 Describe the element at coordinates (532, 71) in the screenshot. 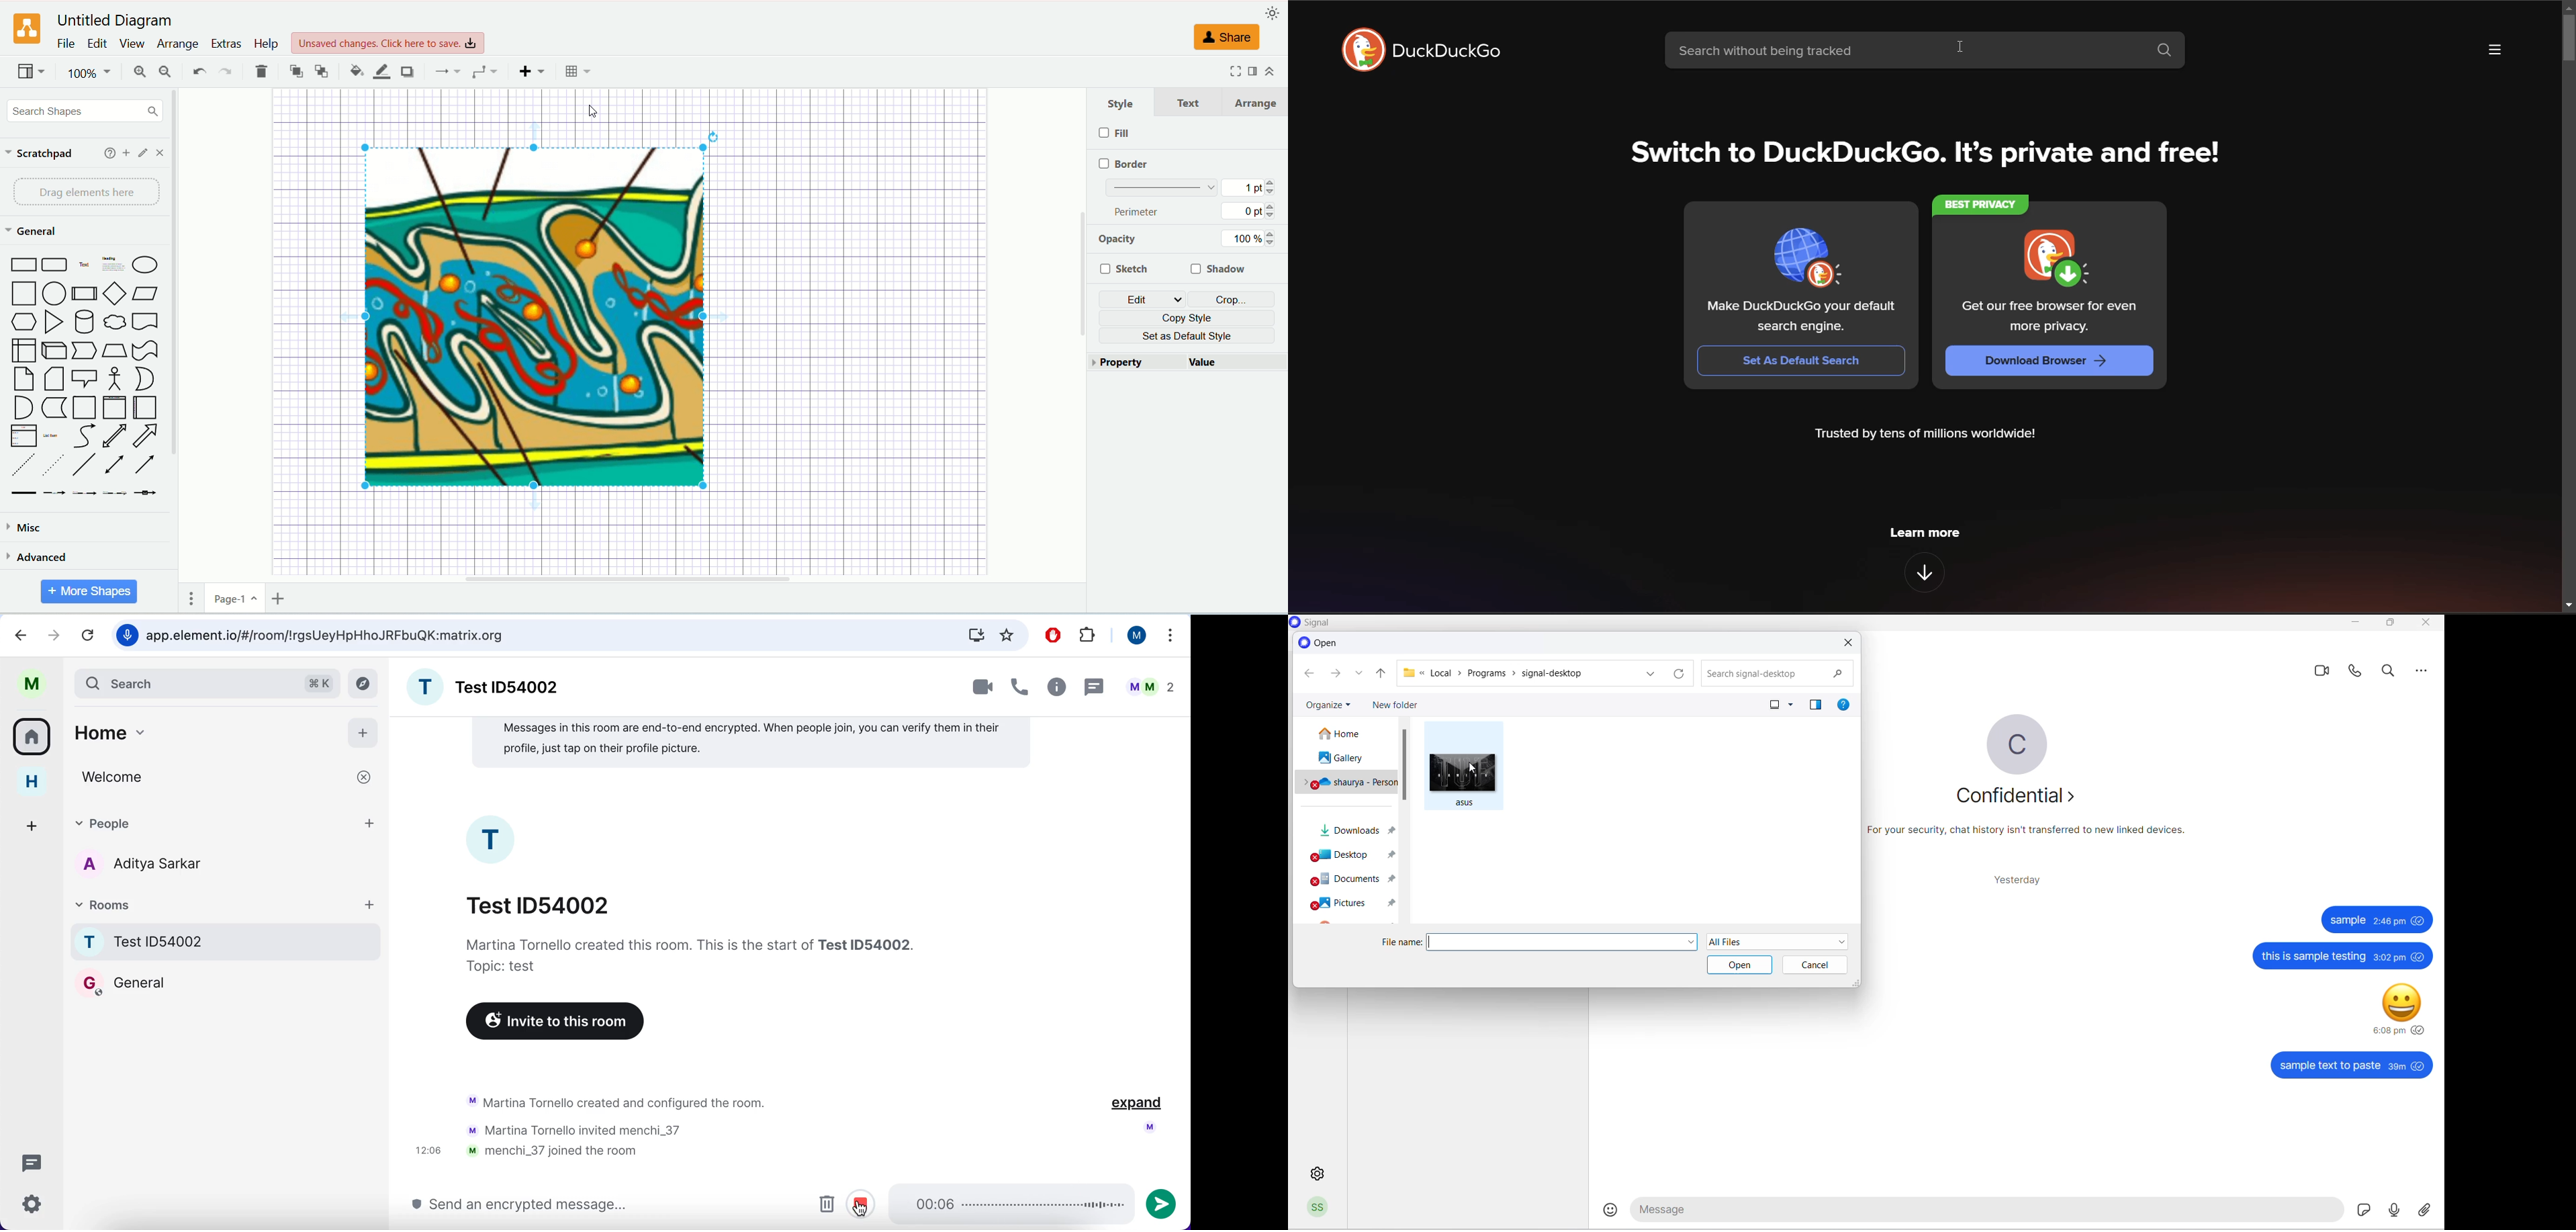

I see `insert` at that location.